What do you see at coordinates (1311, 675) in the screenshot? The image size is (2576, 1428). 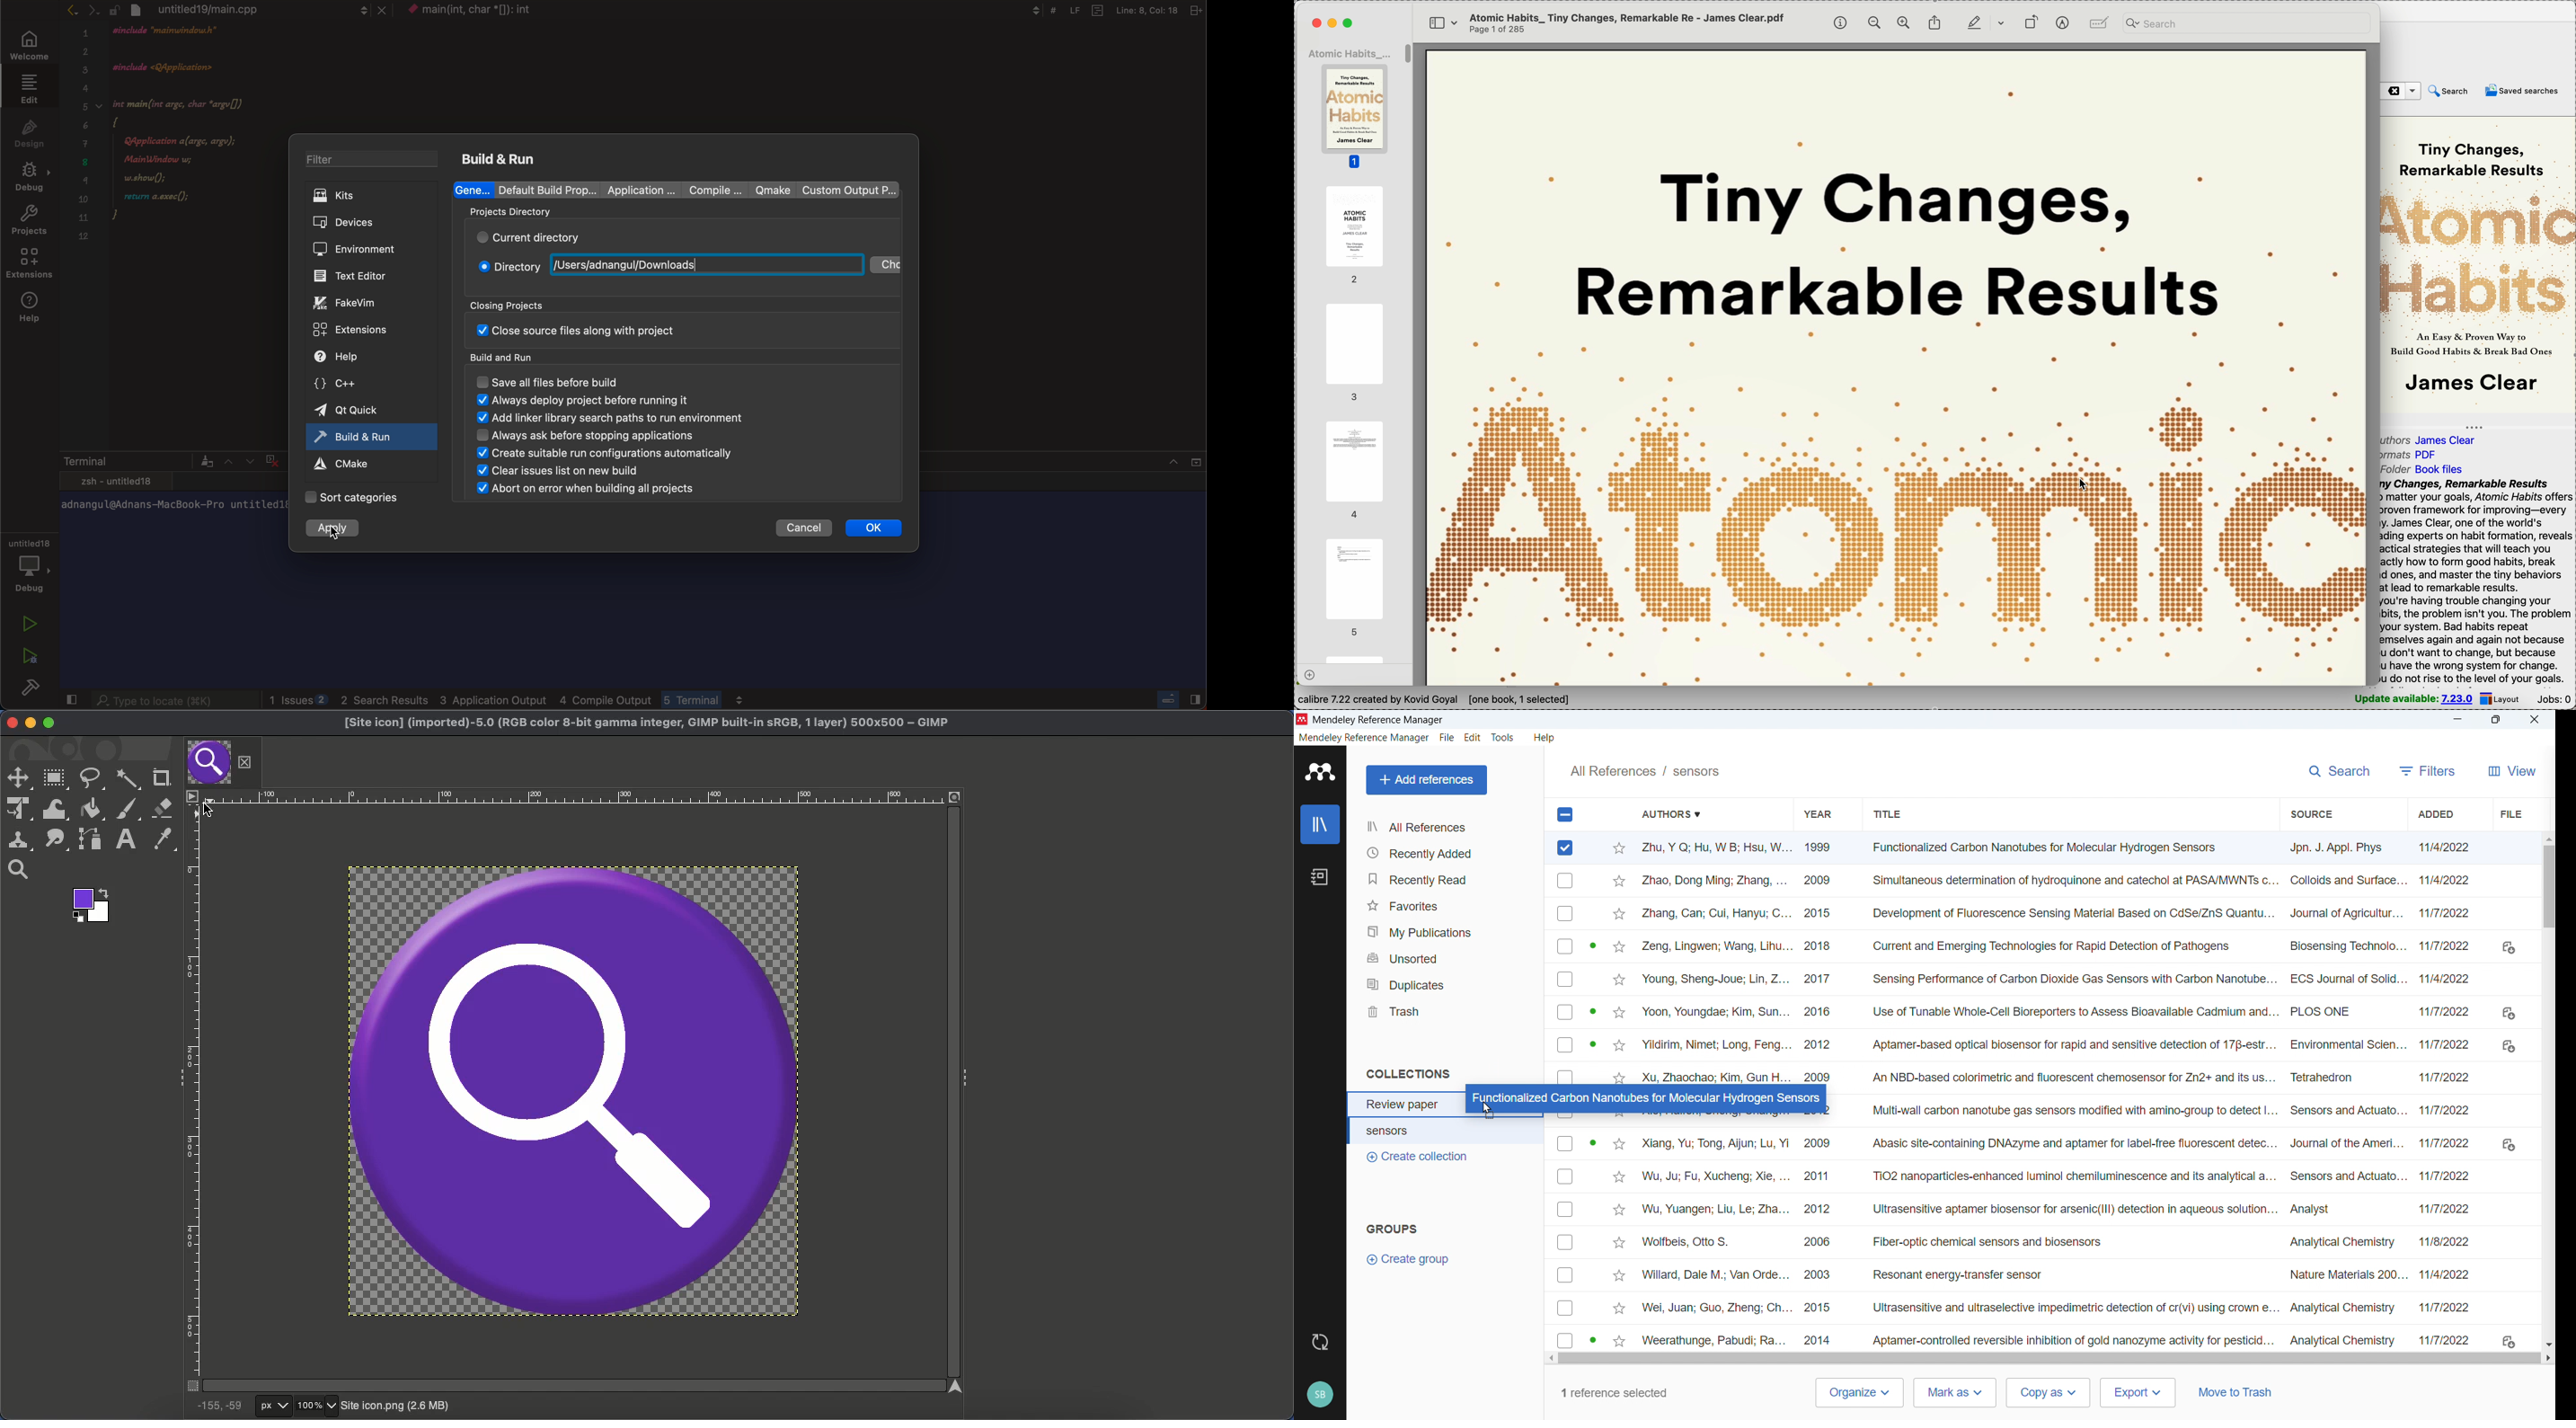 I see `add page` at bounding box center [1311, 675].